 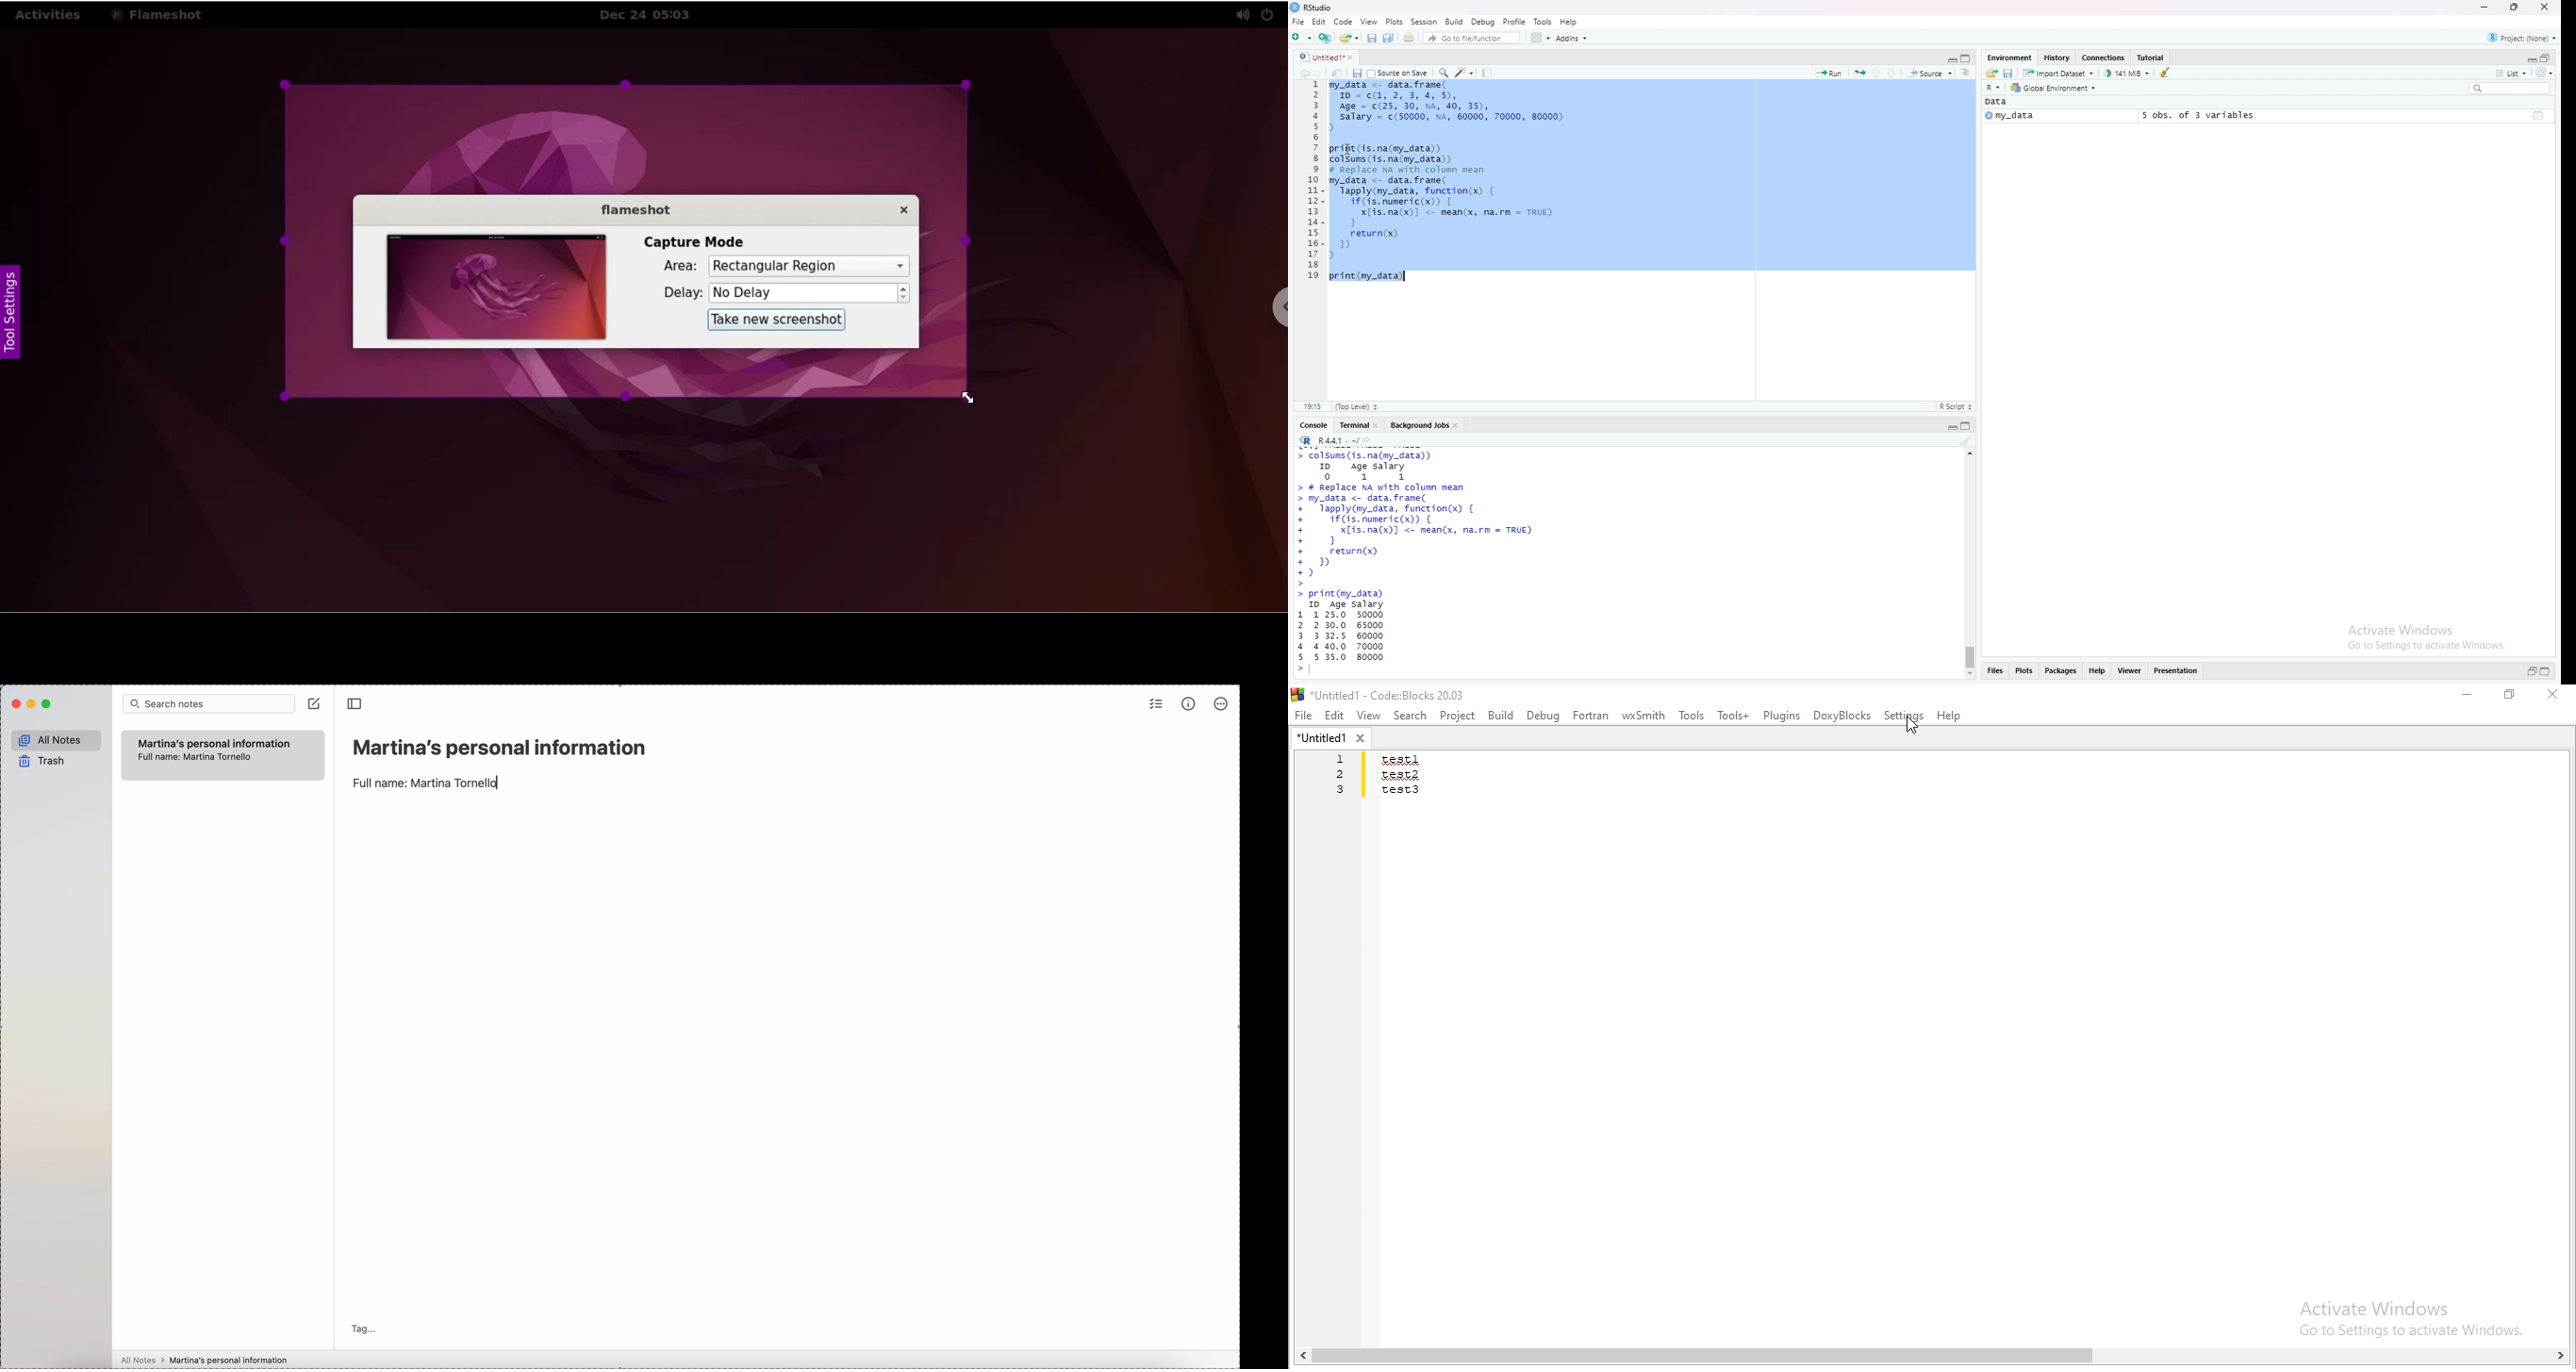 What do you see at coordinates (1389, 38) in the screenshot?
I see `save all open documents` at bounding box center [1389, 38].